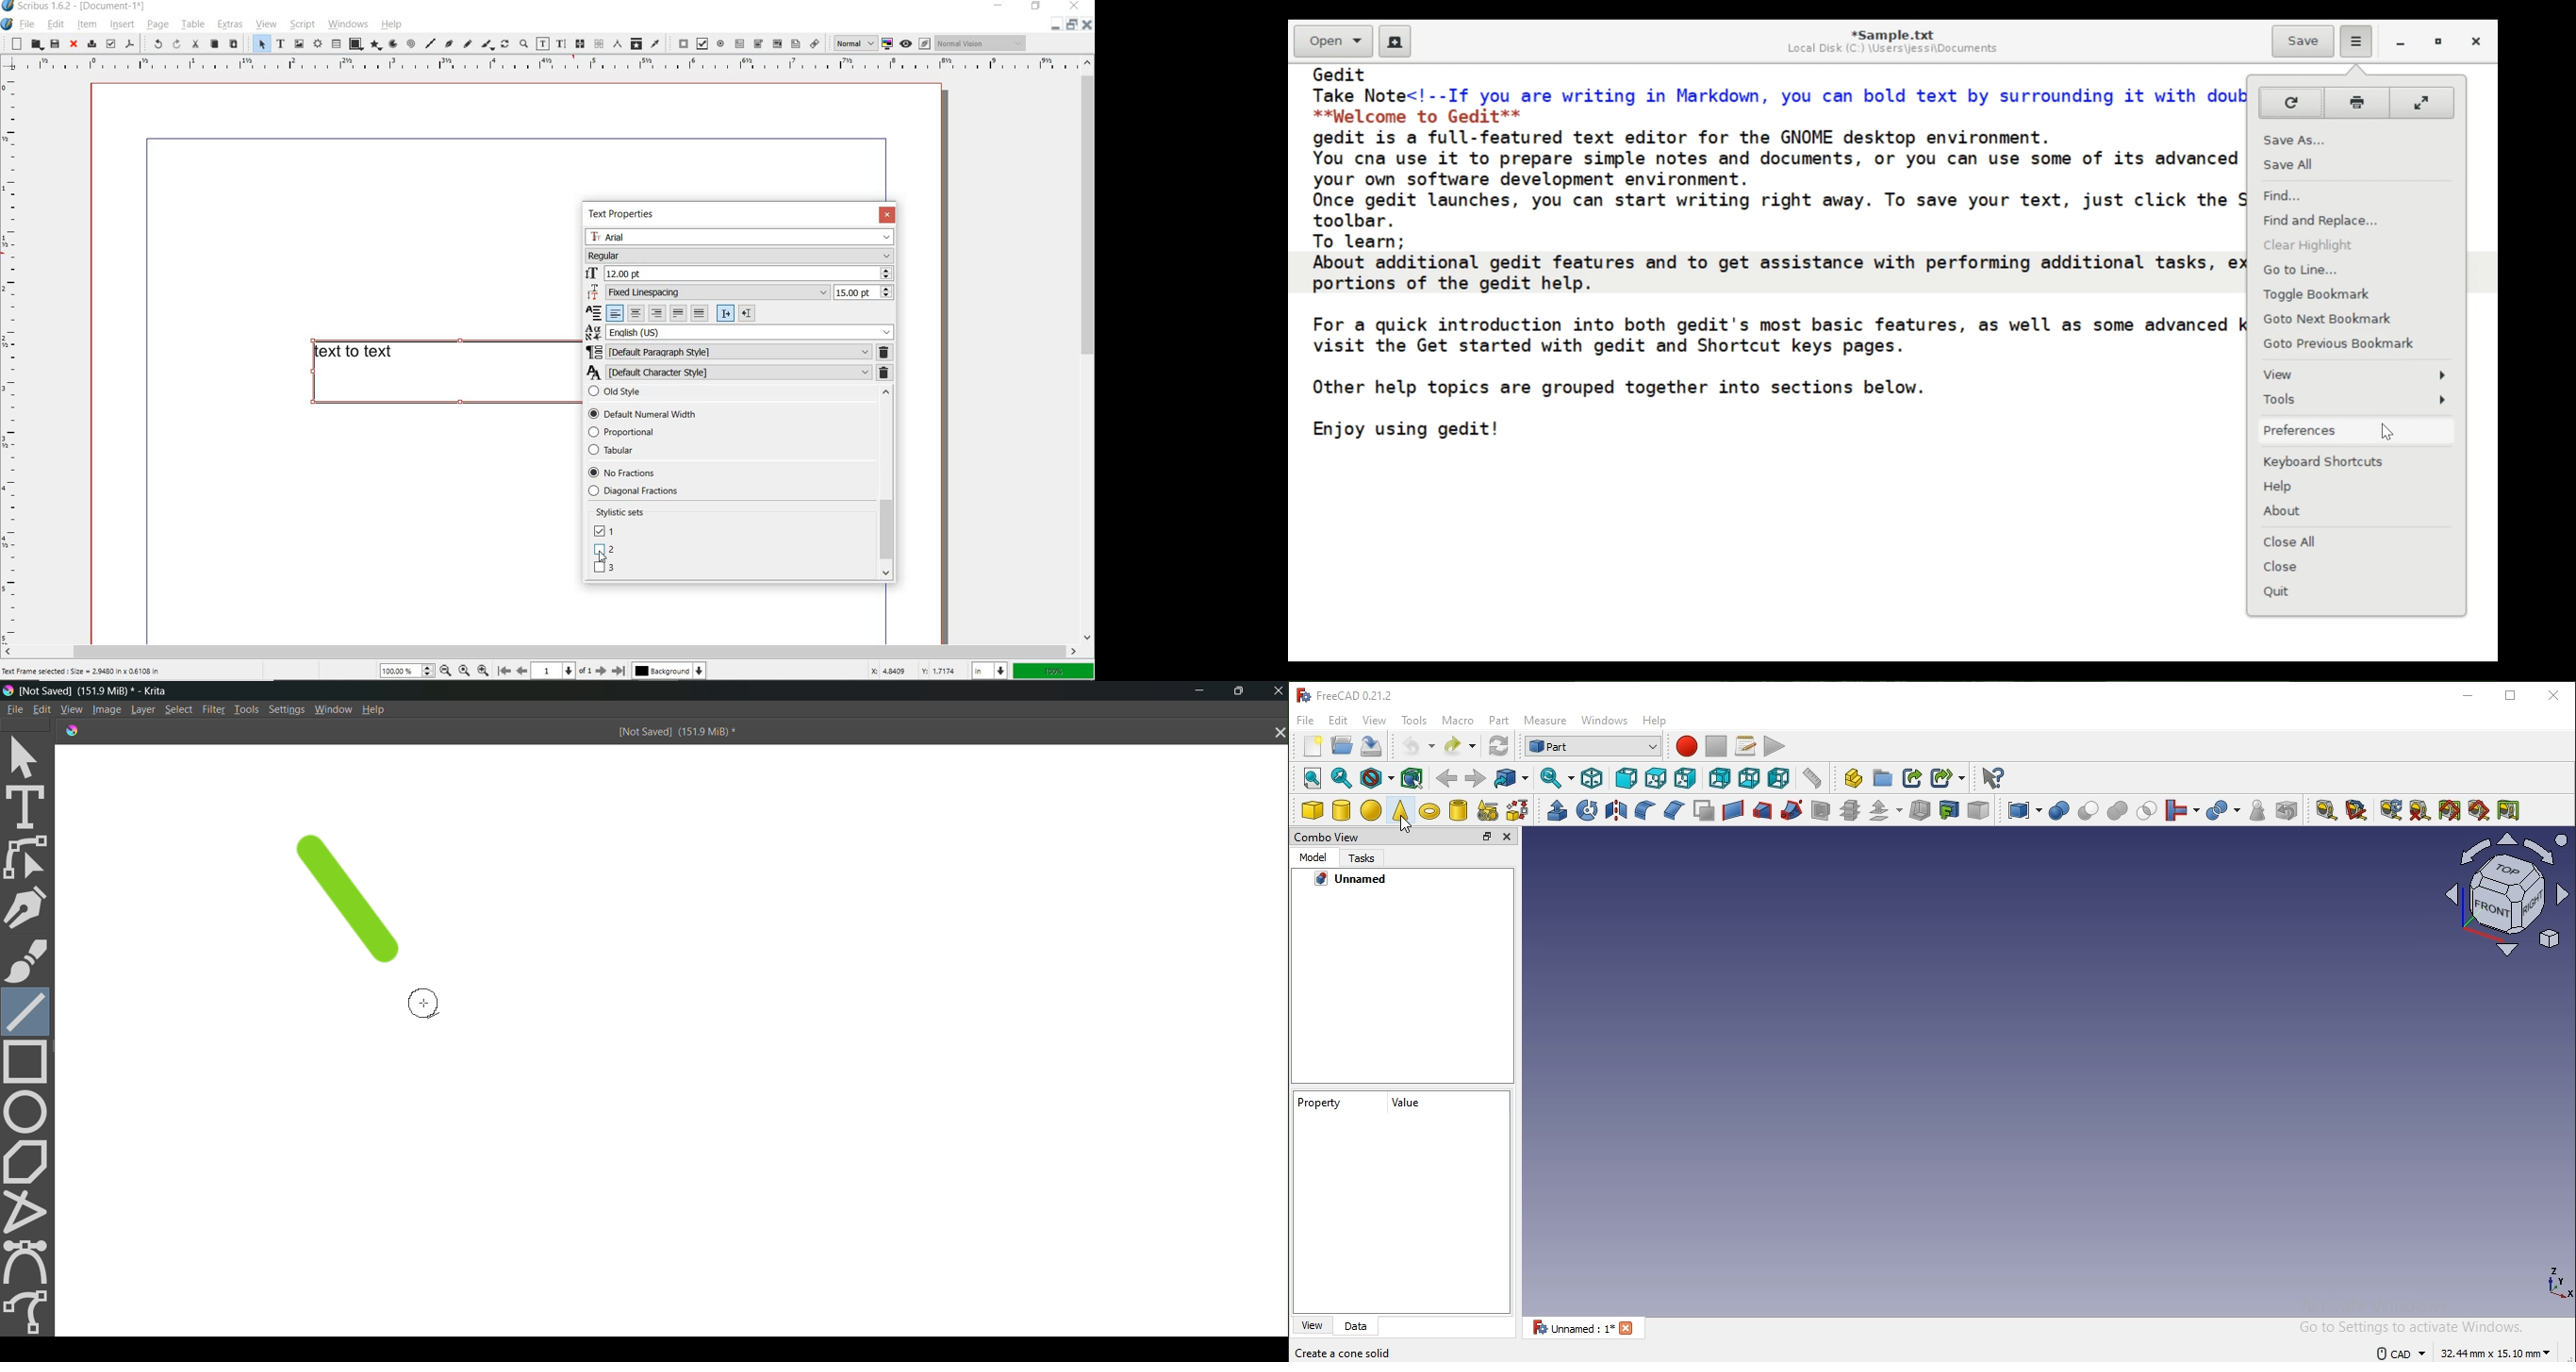 The width and height of the screenshot is (2576, 1372). I want to click on rear, so click(1719, 777).